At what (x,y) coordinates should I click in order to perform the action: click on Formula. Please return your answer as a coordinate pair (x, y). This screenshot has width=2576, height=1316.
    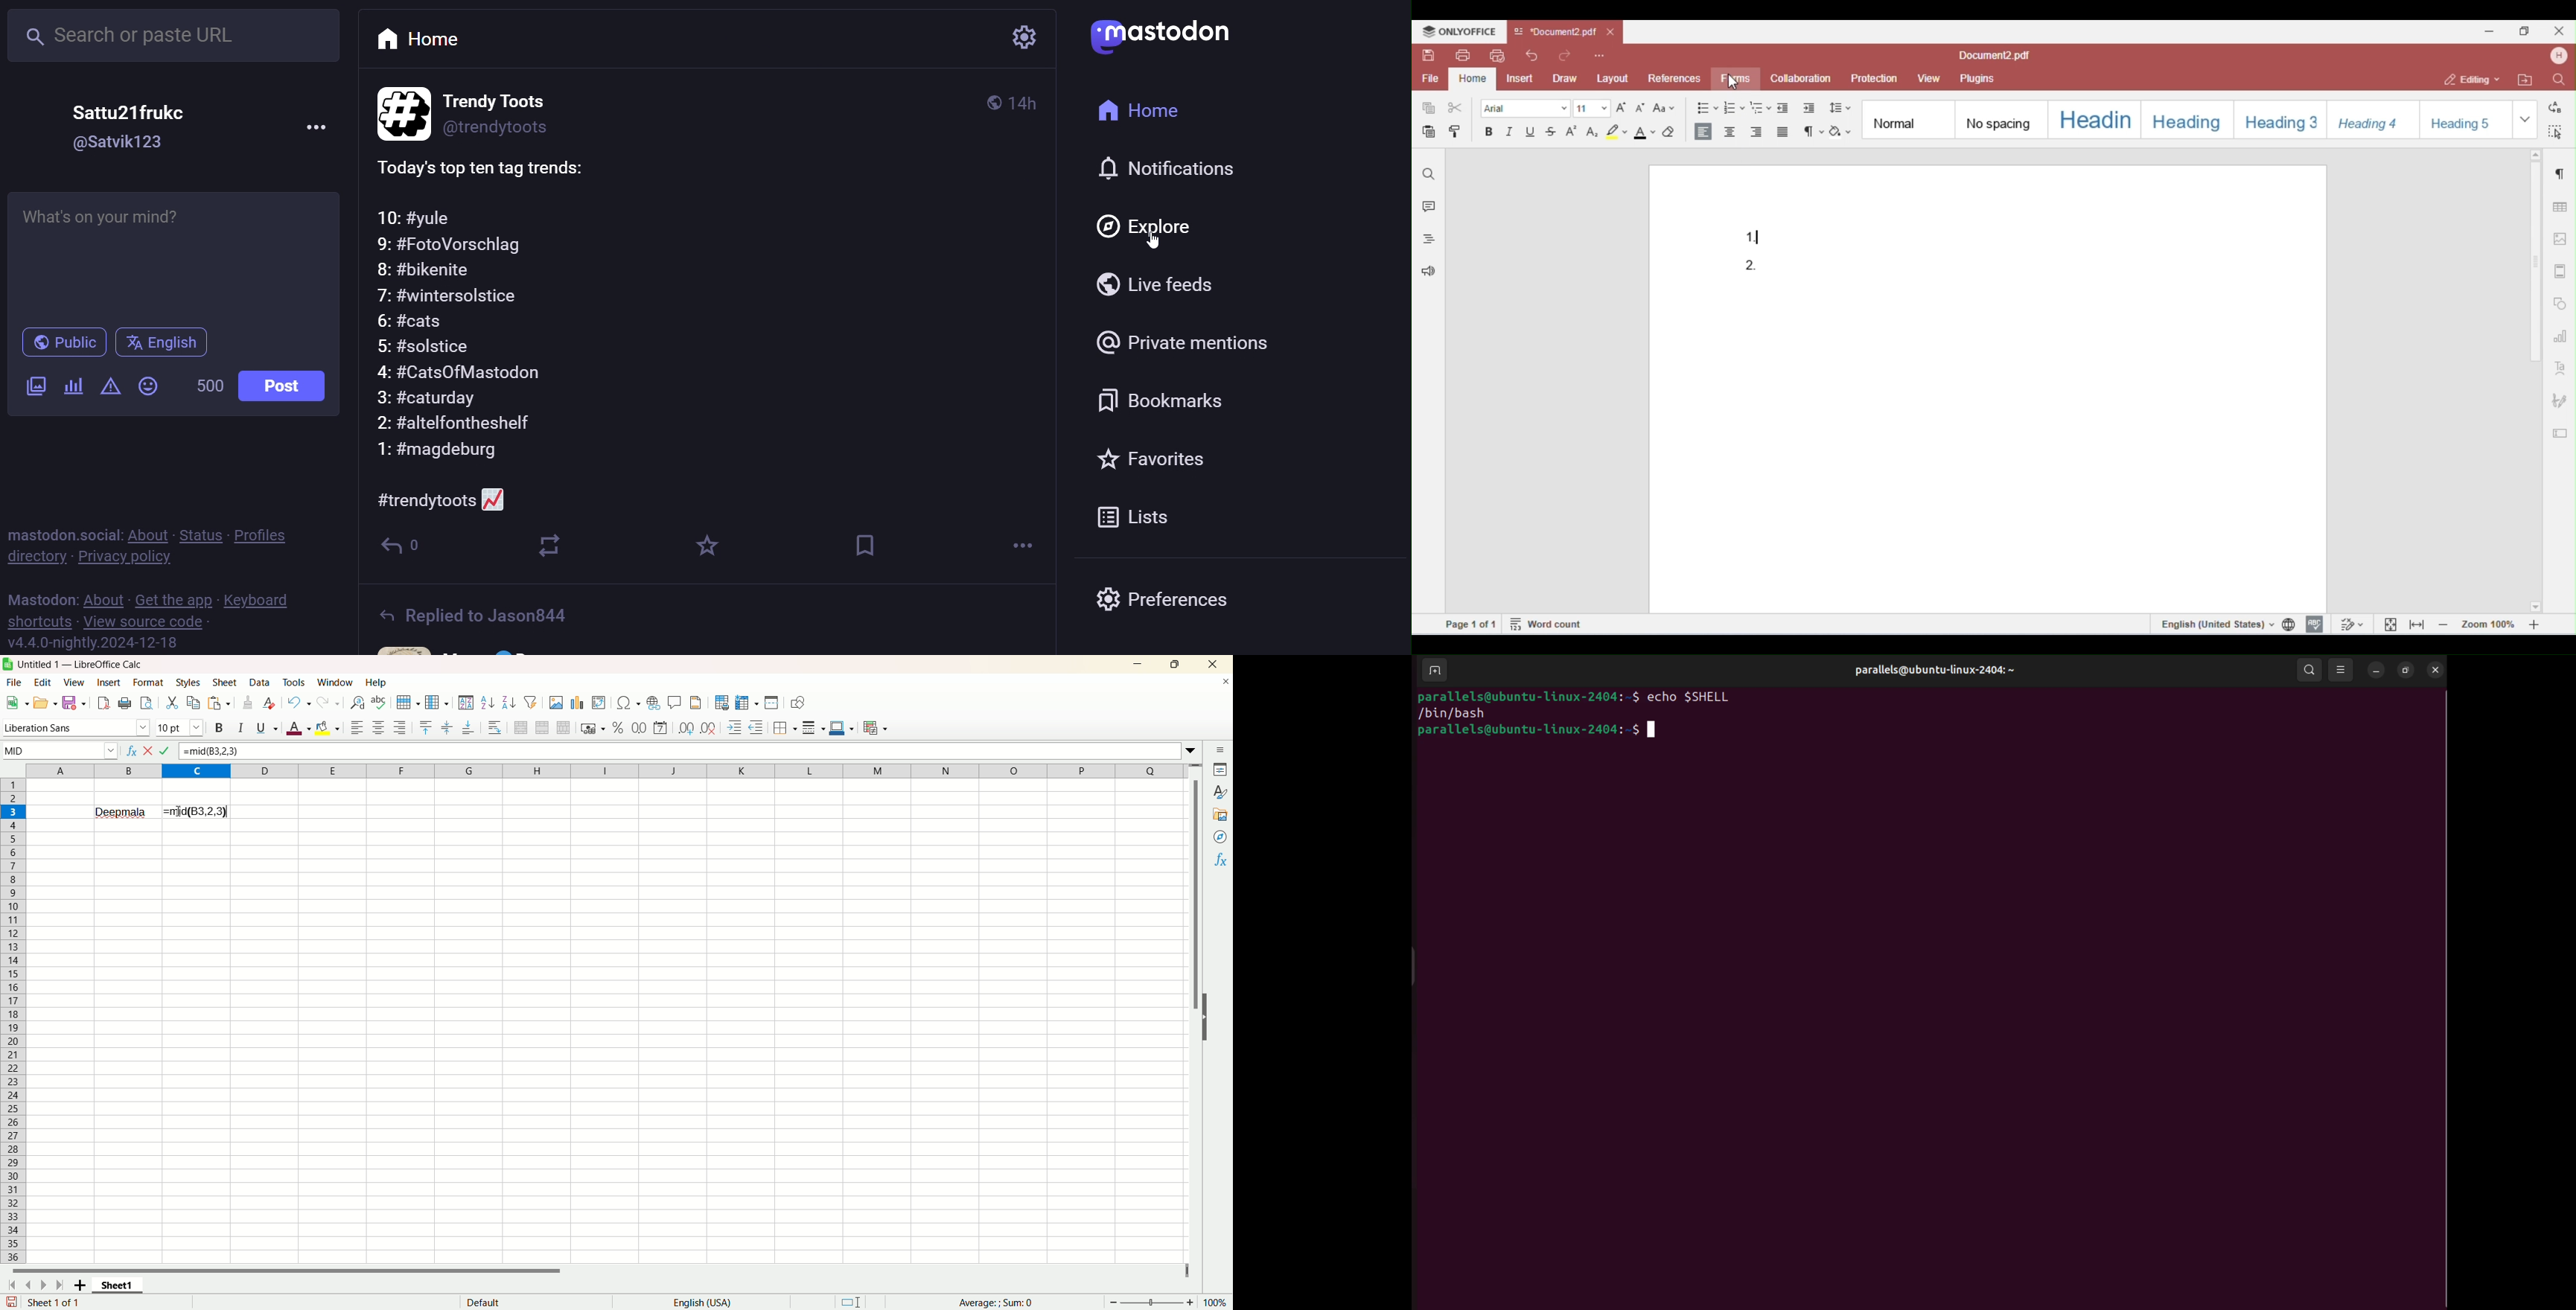
    Looking at the image, I should click on (165, 750).